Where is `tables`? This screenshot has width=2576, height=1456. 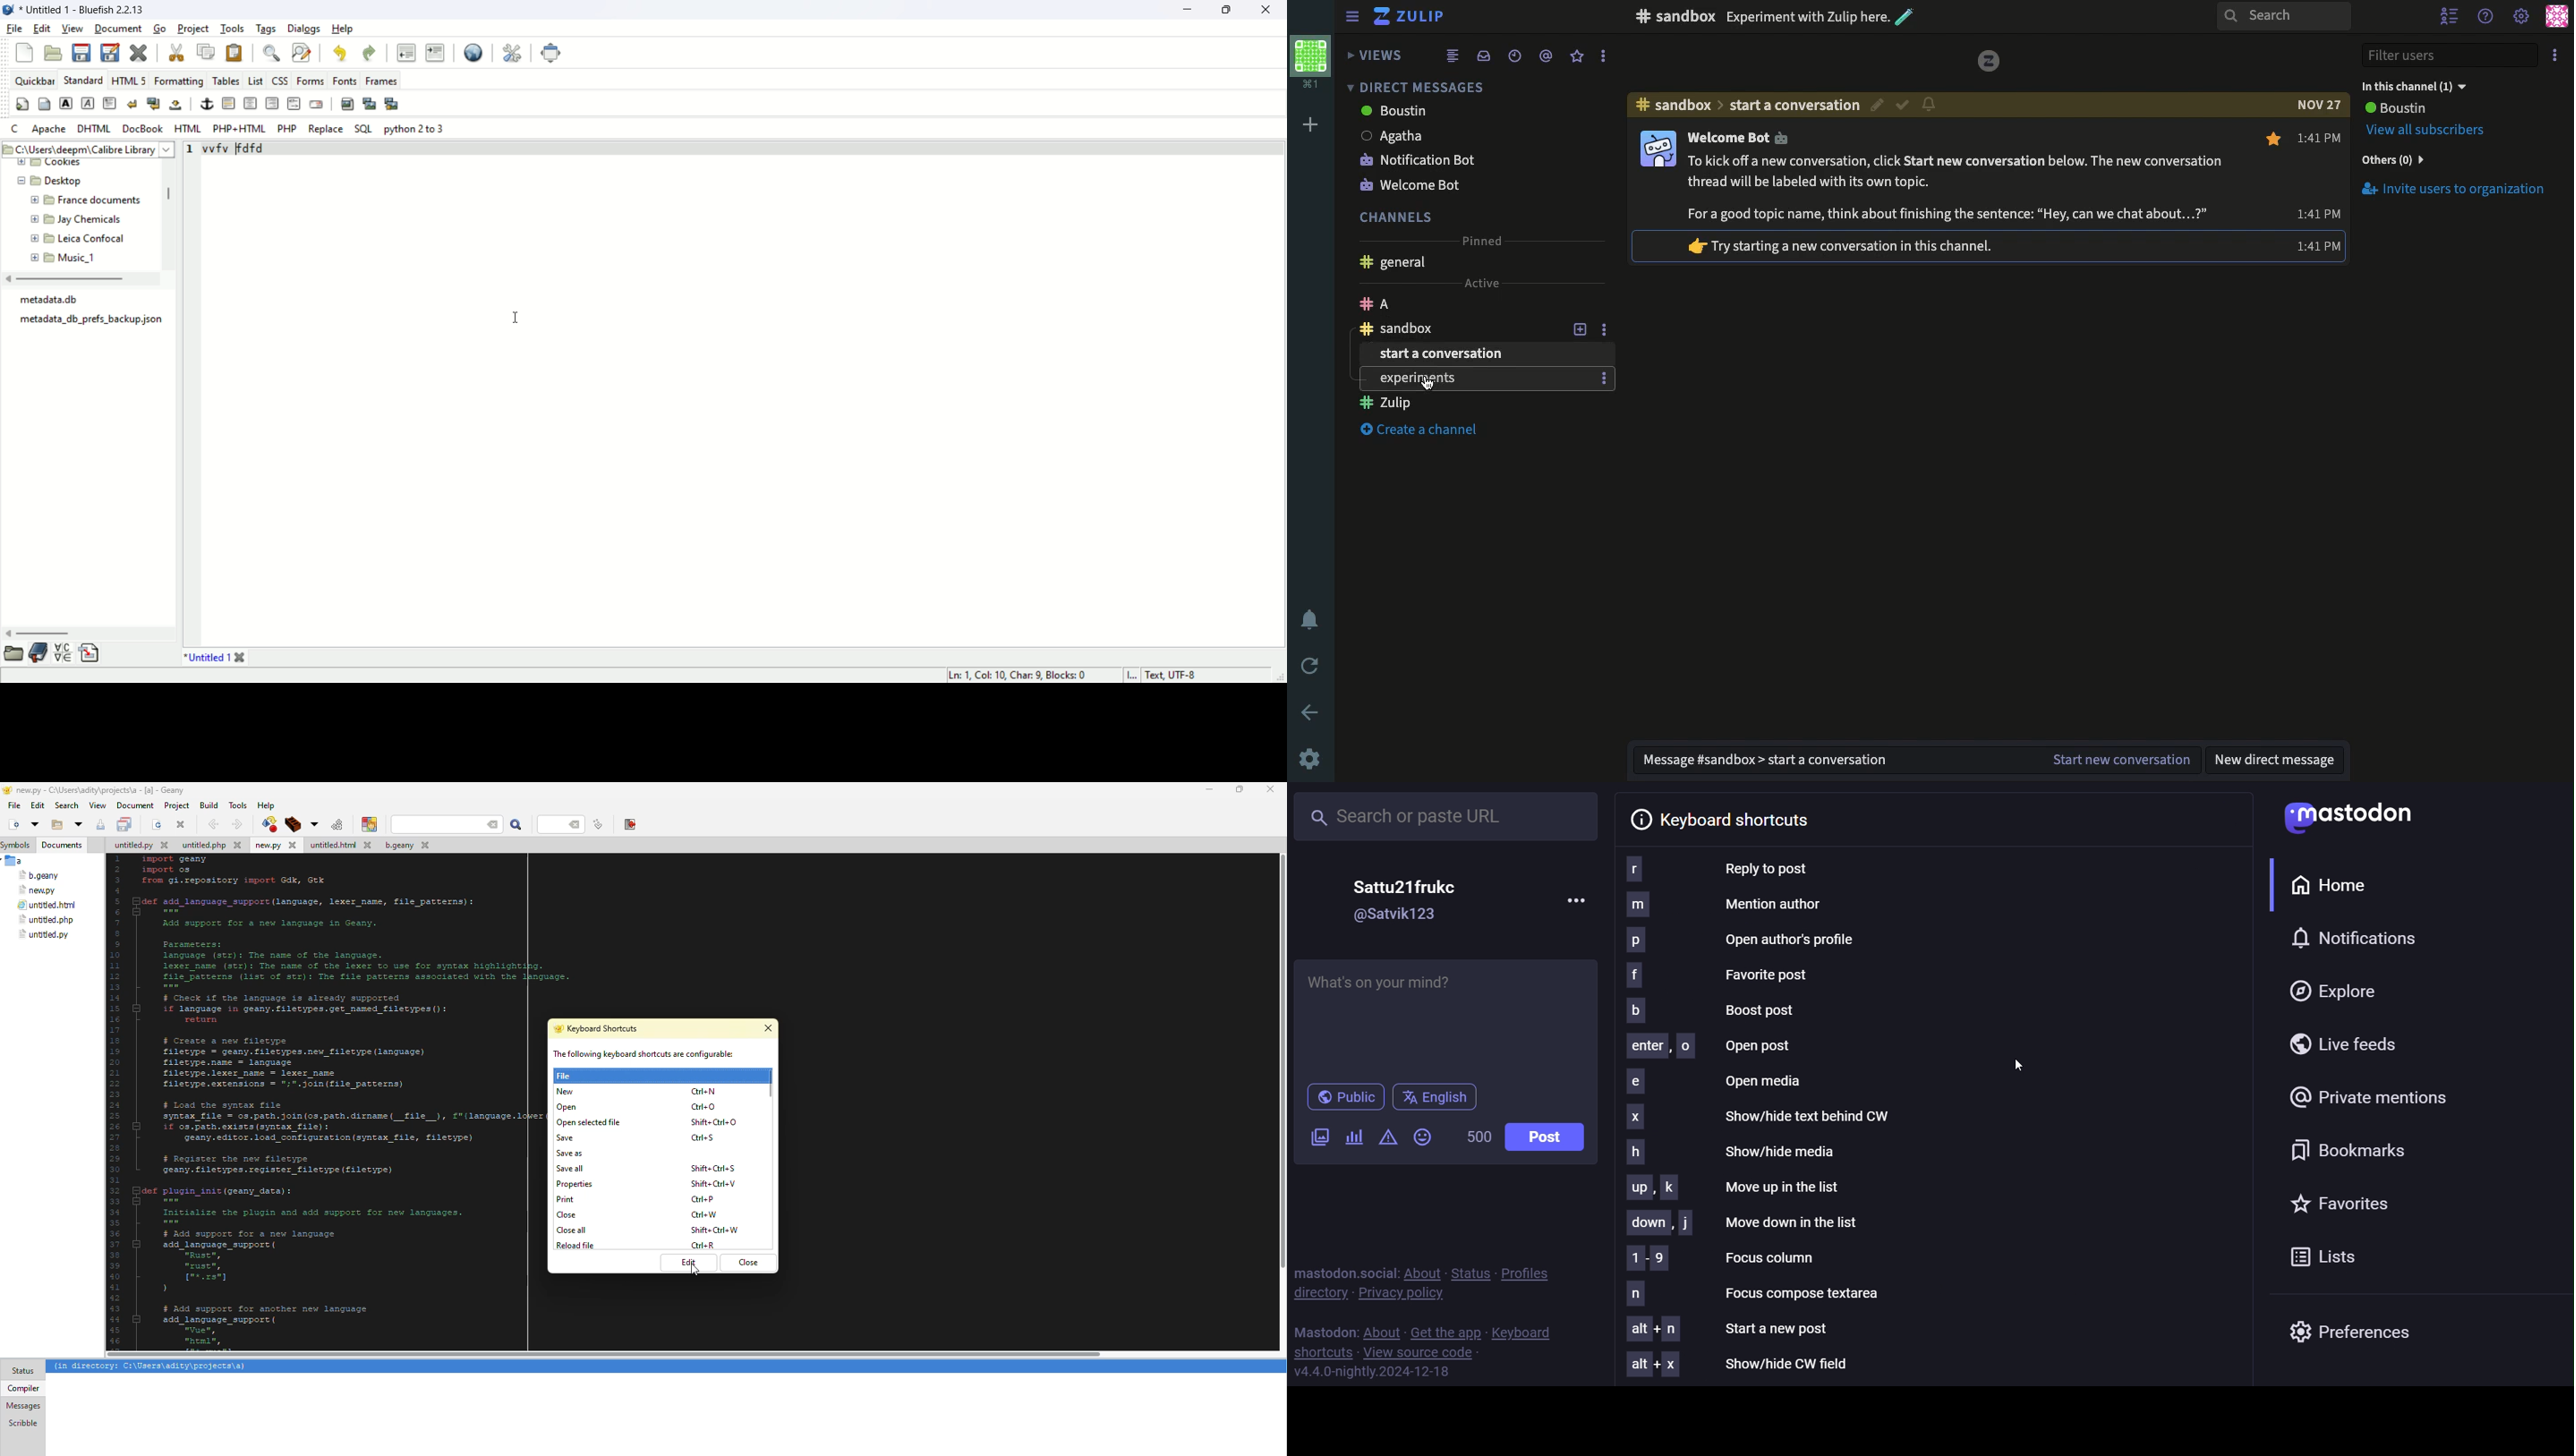 tables is located at coordinates (226, 80).